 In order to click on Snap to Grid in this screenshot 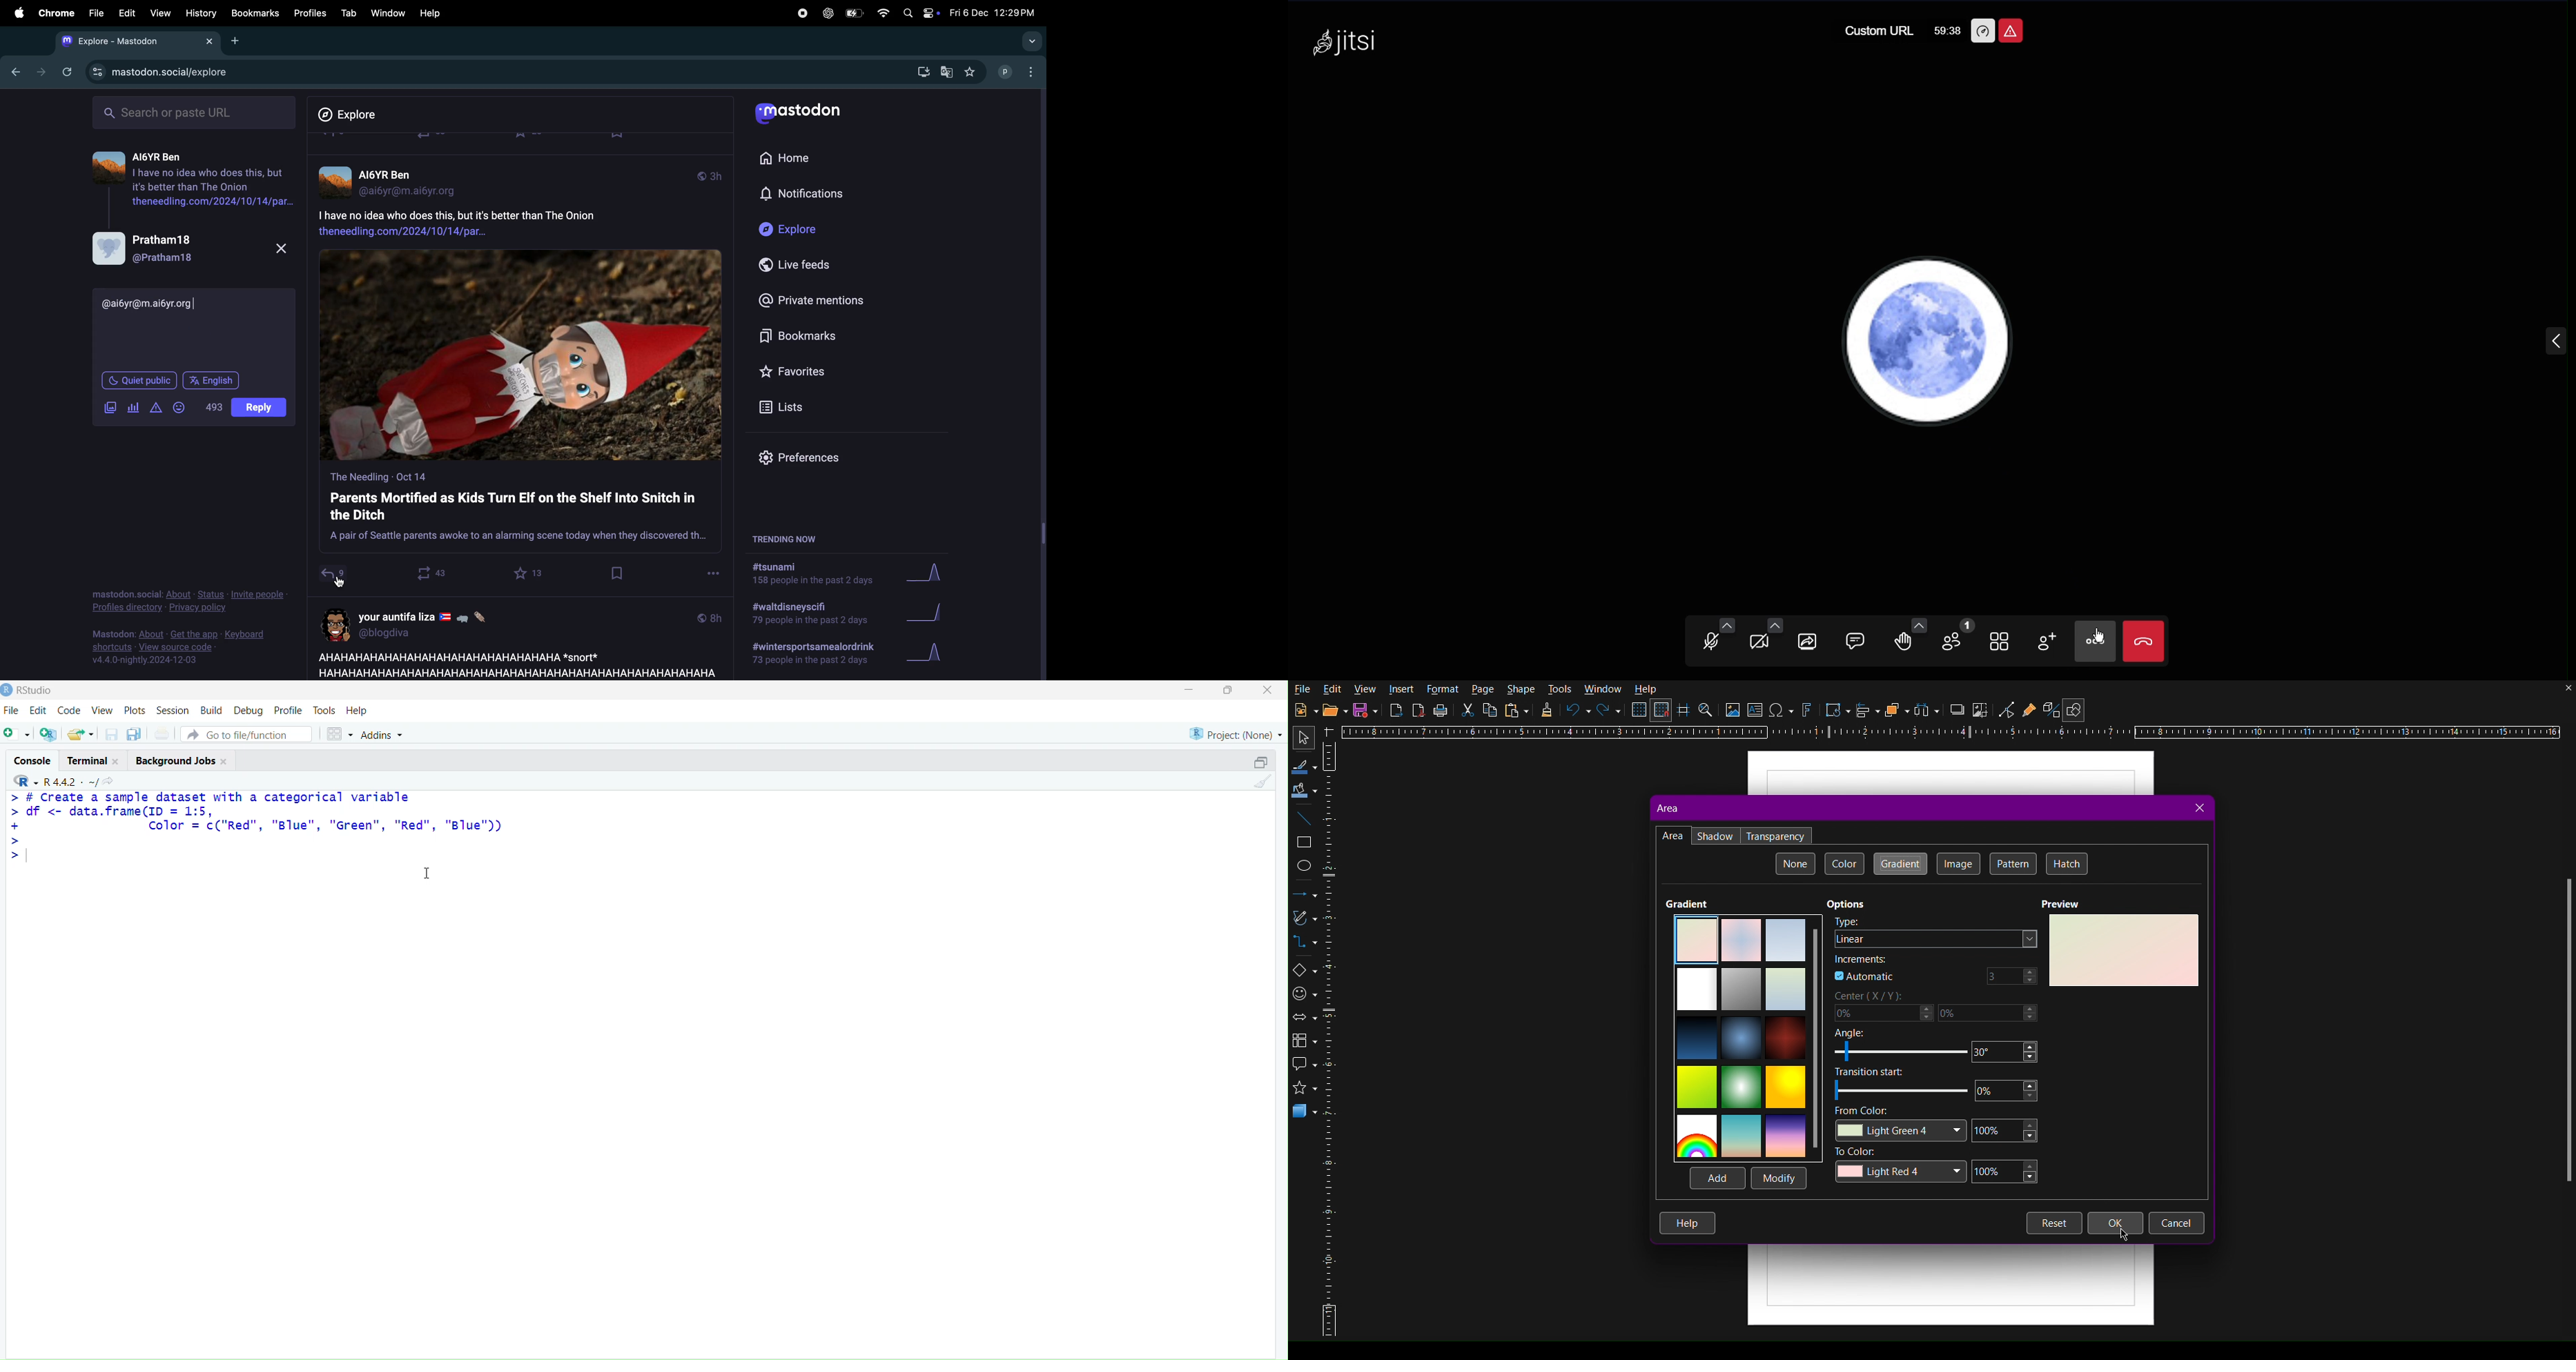, I will do `click(1664, 711)`.